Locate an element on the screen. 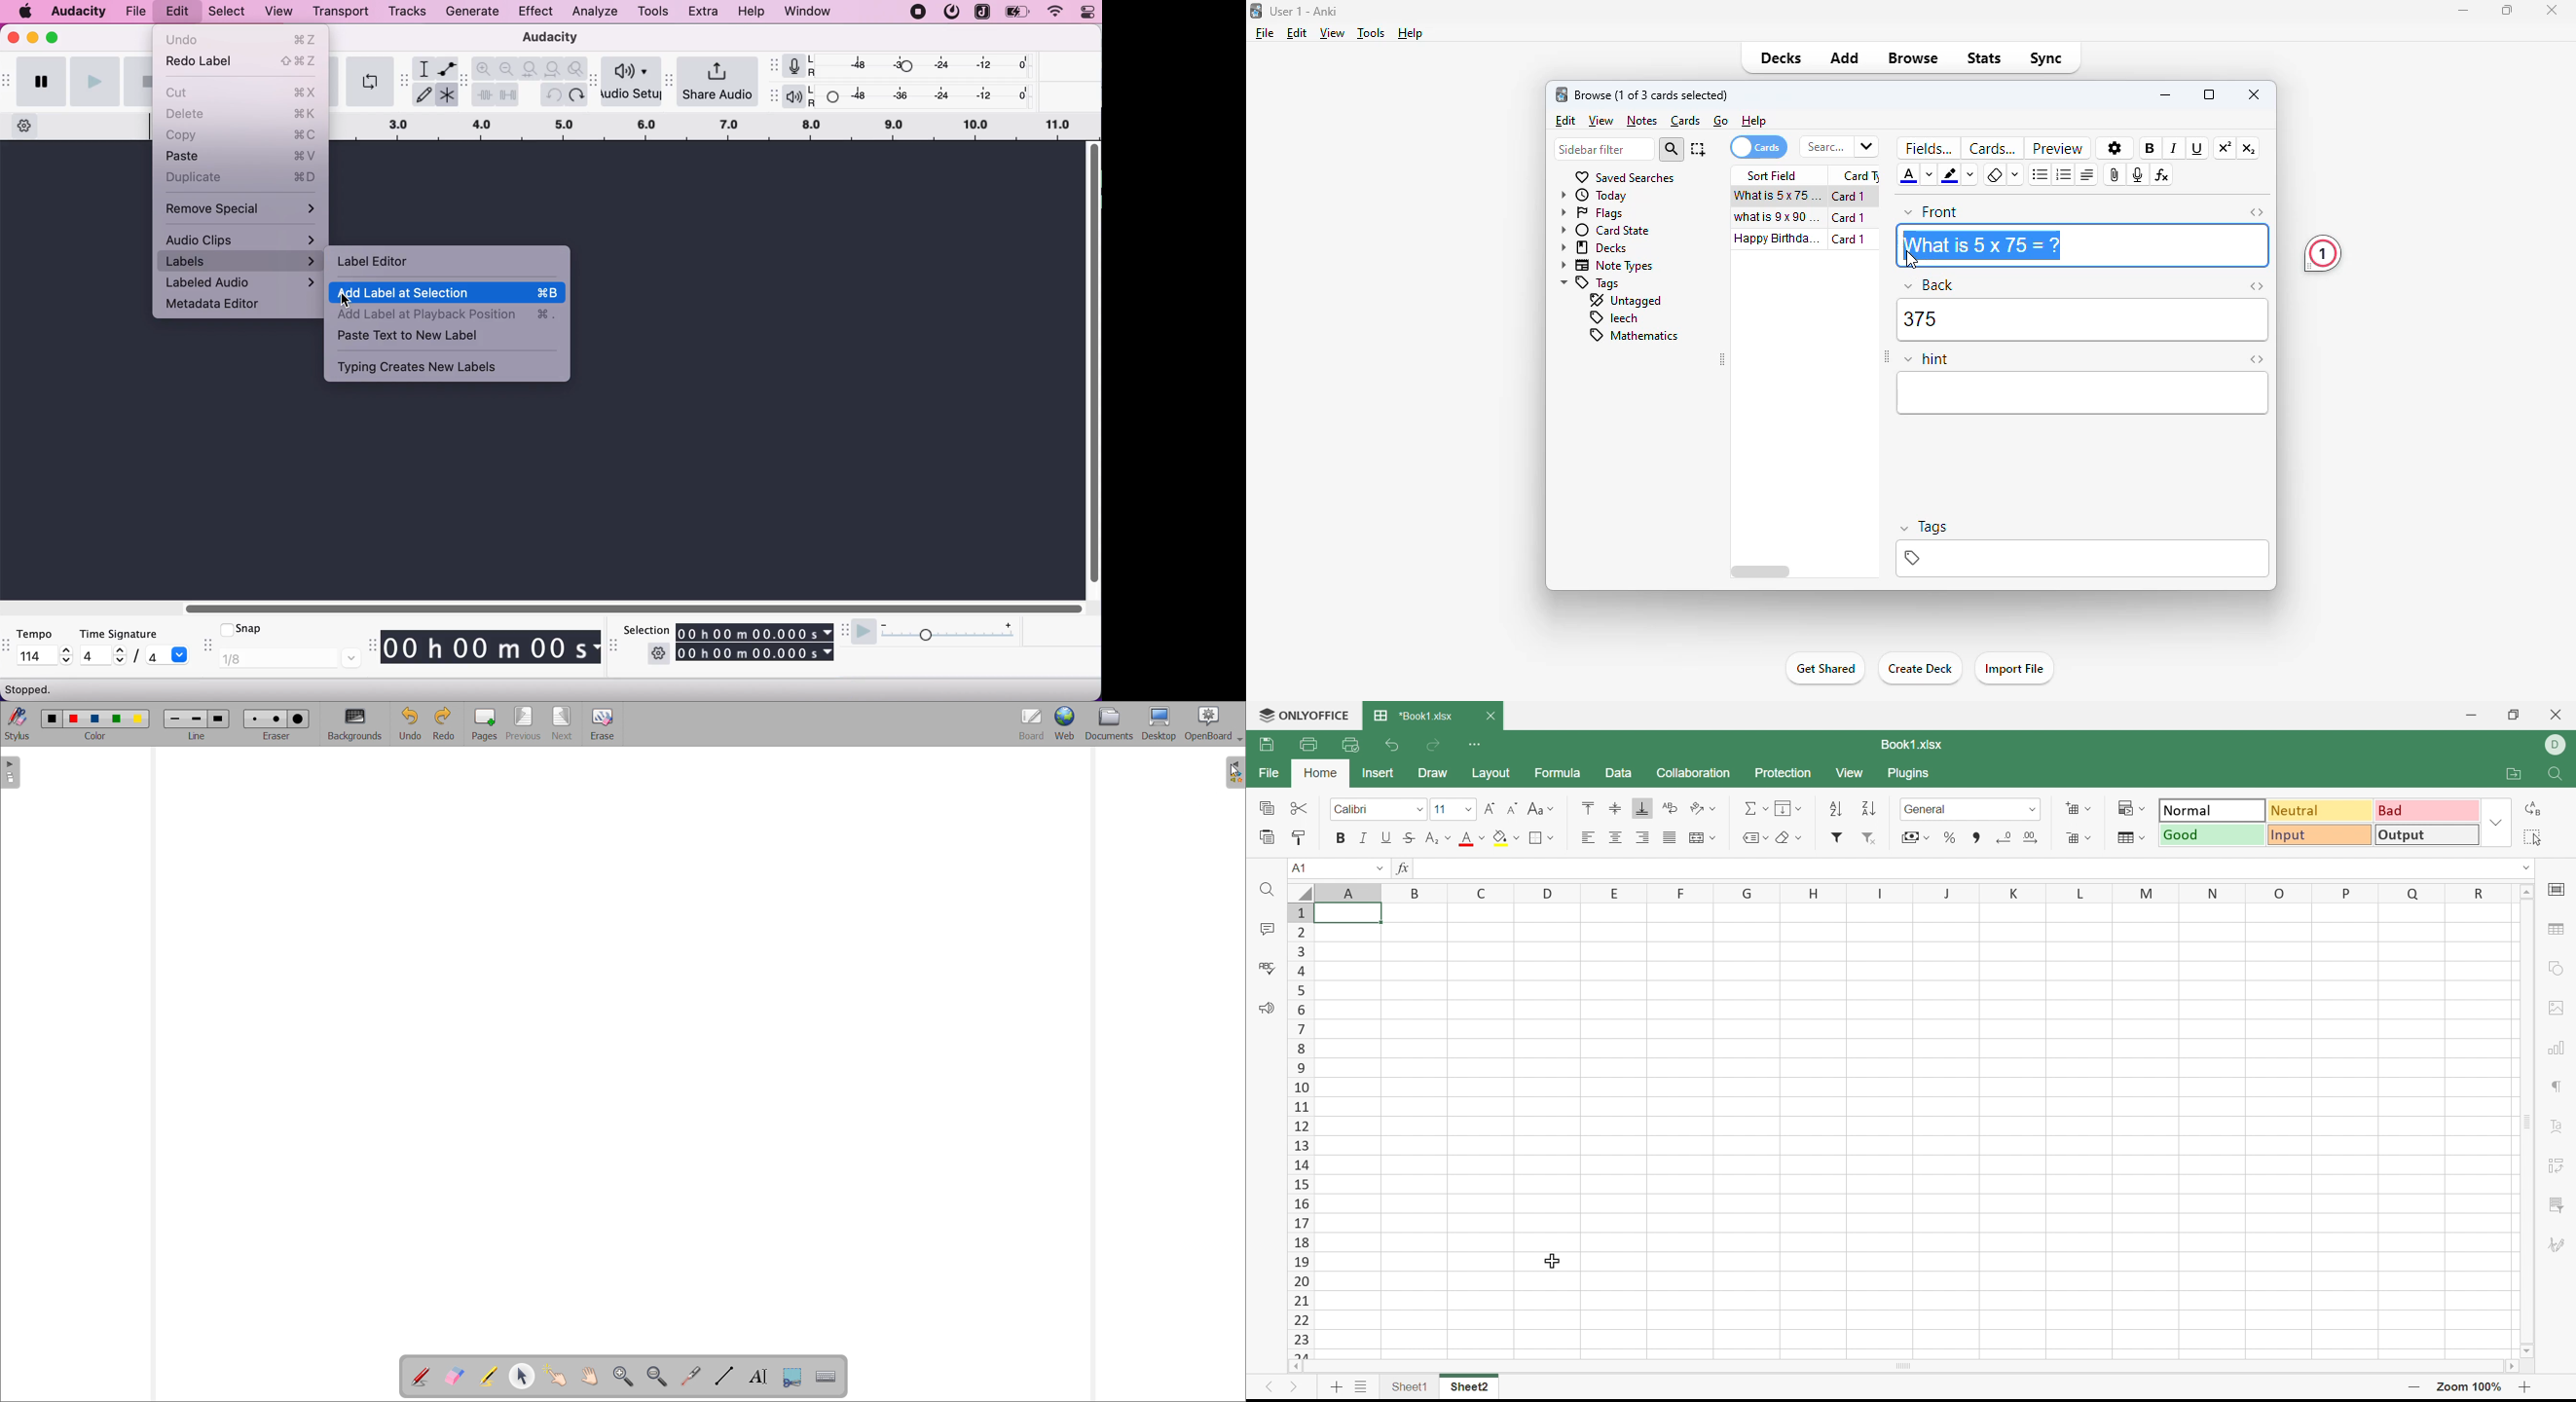 This screenshot has width=2576, height=1428. go is located at coordinates (1720, 121).